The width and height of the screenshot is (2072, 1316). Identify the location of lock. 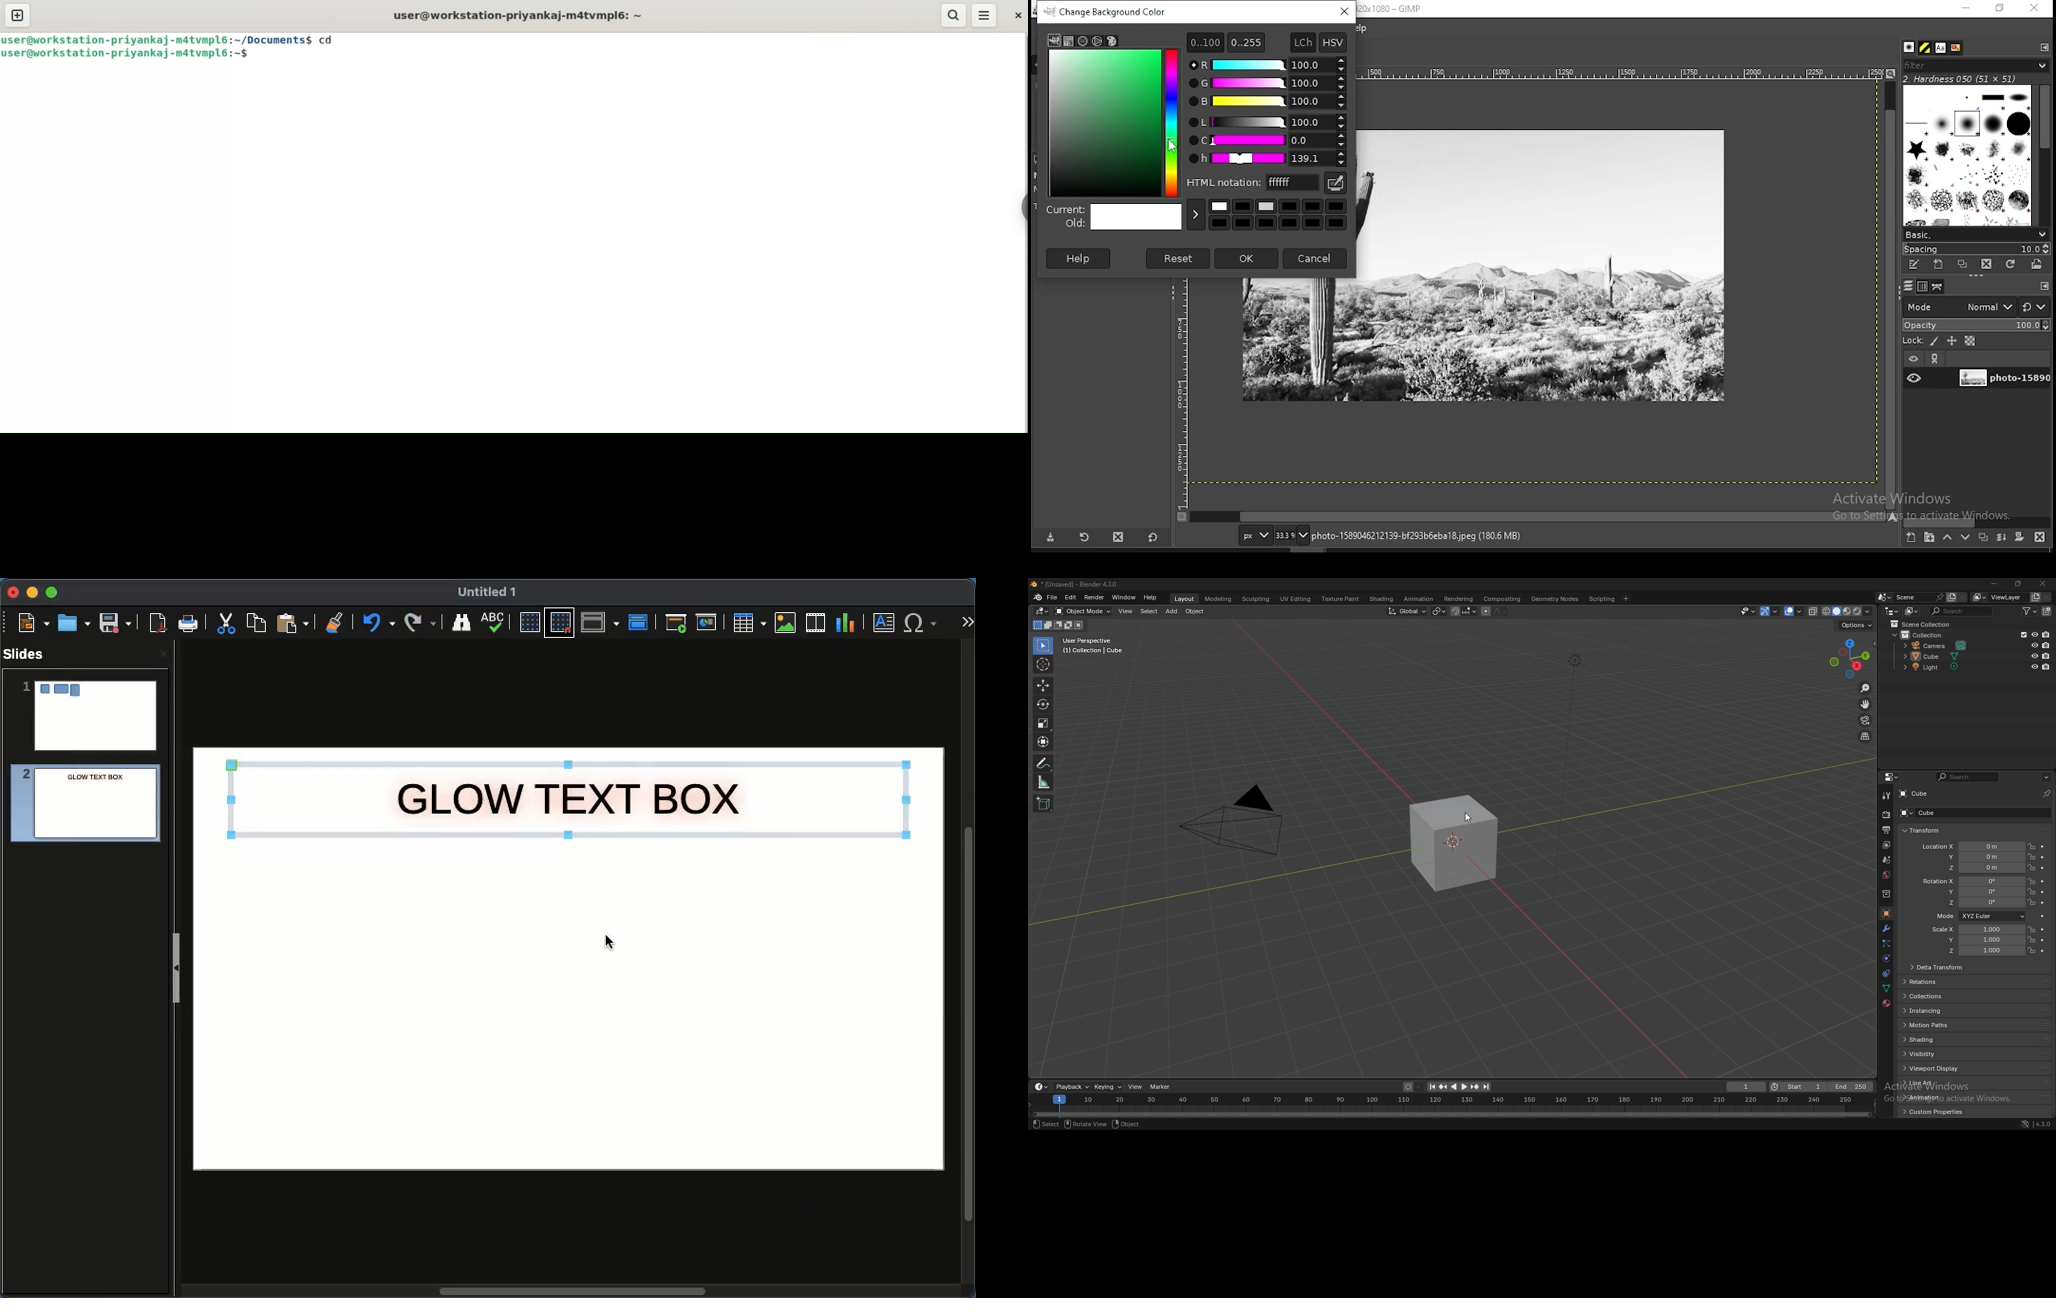
(2031, 903).